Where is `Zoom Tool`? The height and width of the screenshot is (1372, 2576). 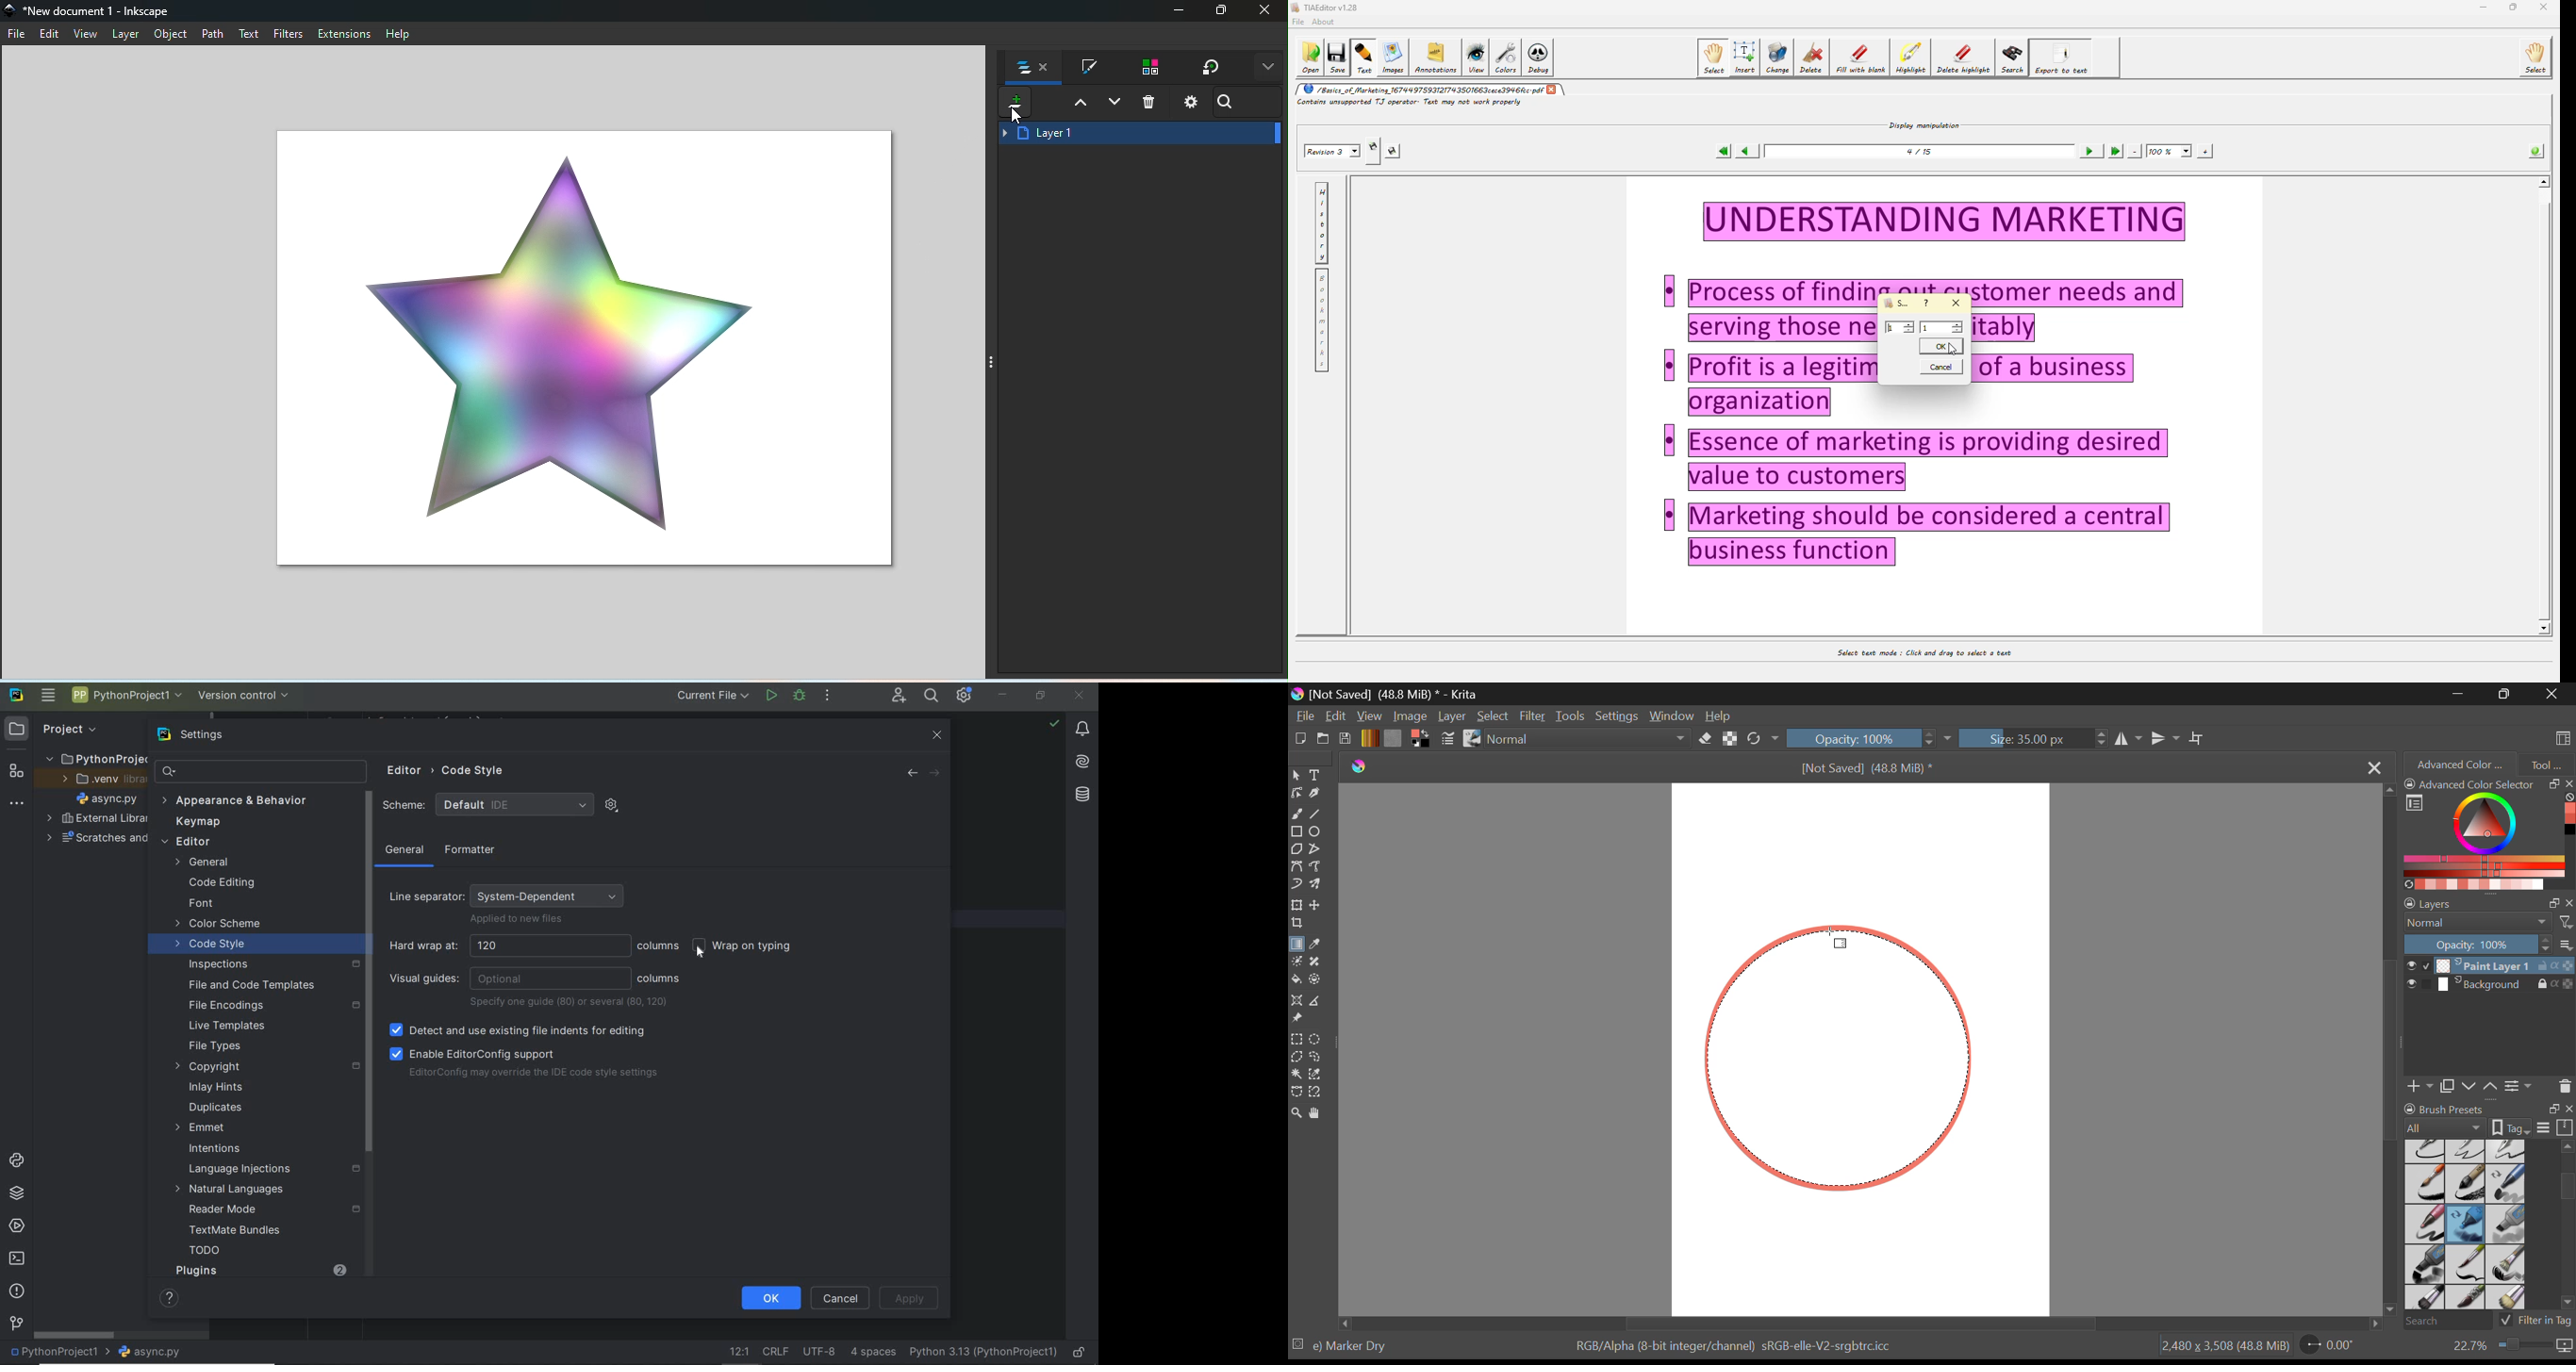
Zoom Tool is located at coordinates (1297, 1112).